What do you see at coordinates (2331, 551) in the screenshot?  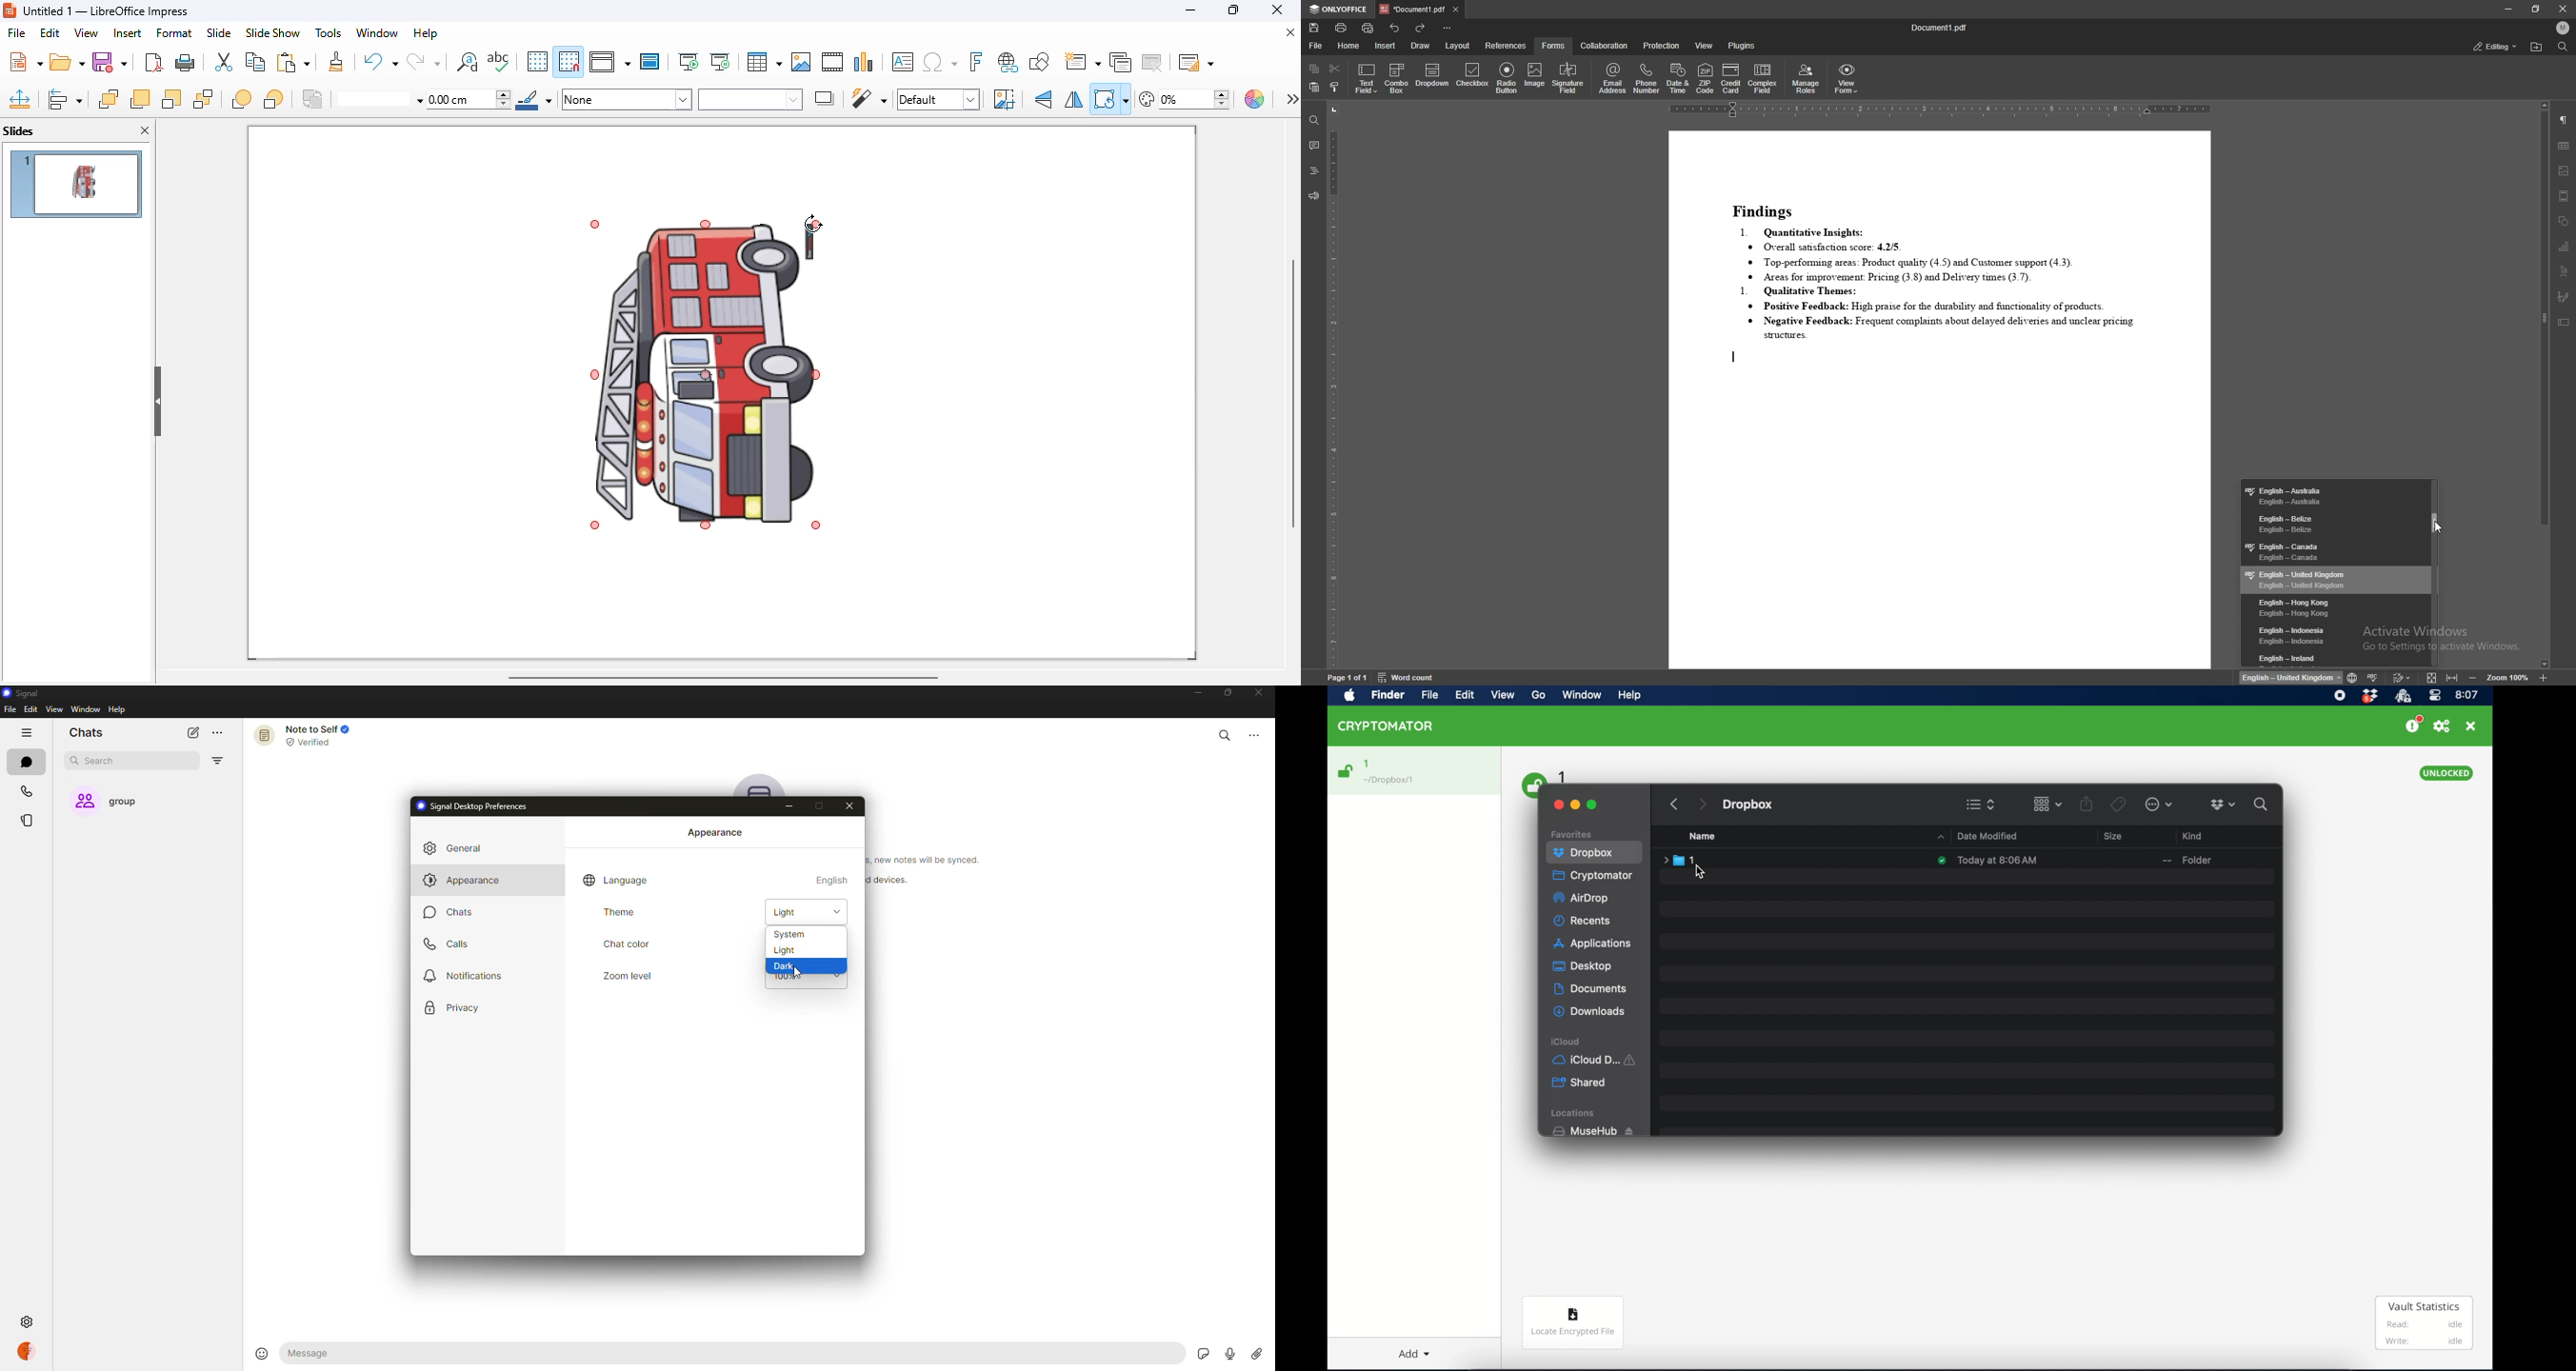 I see `language` at bounding box center [2331, 551].